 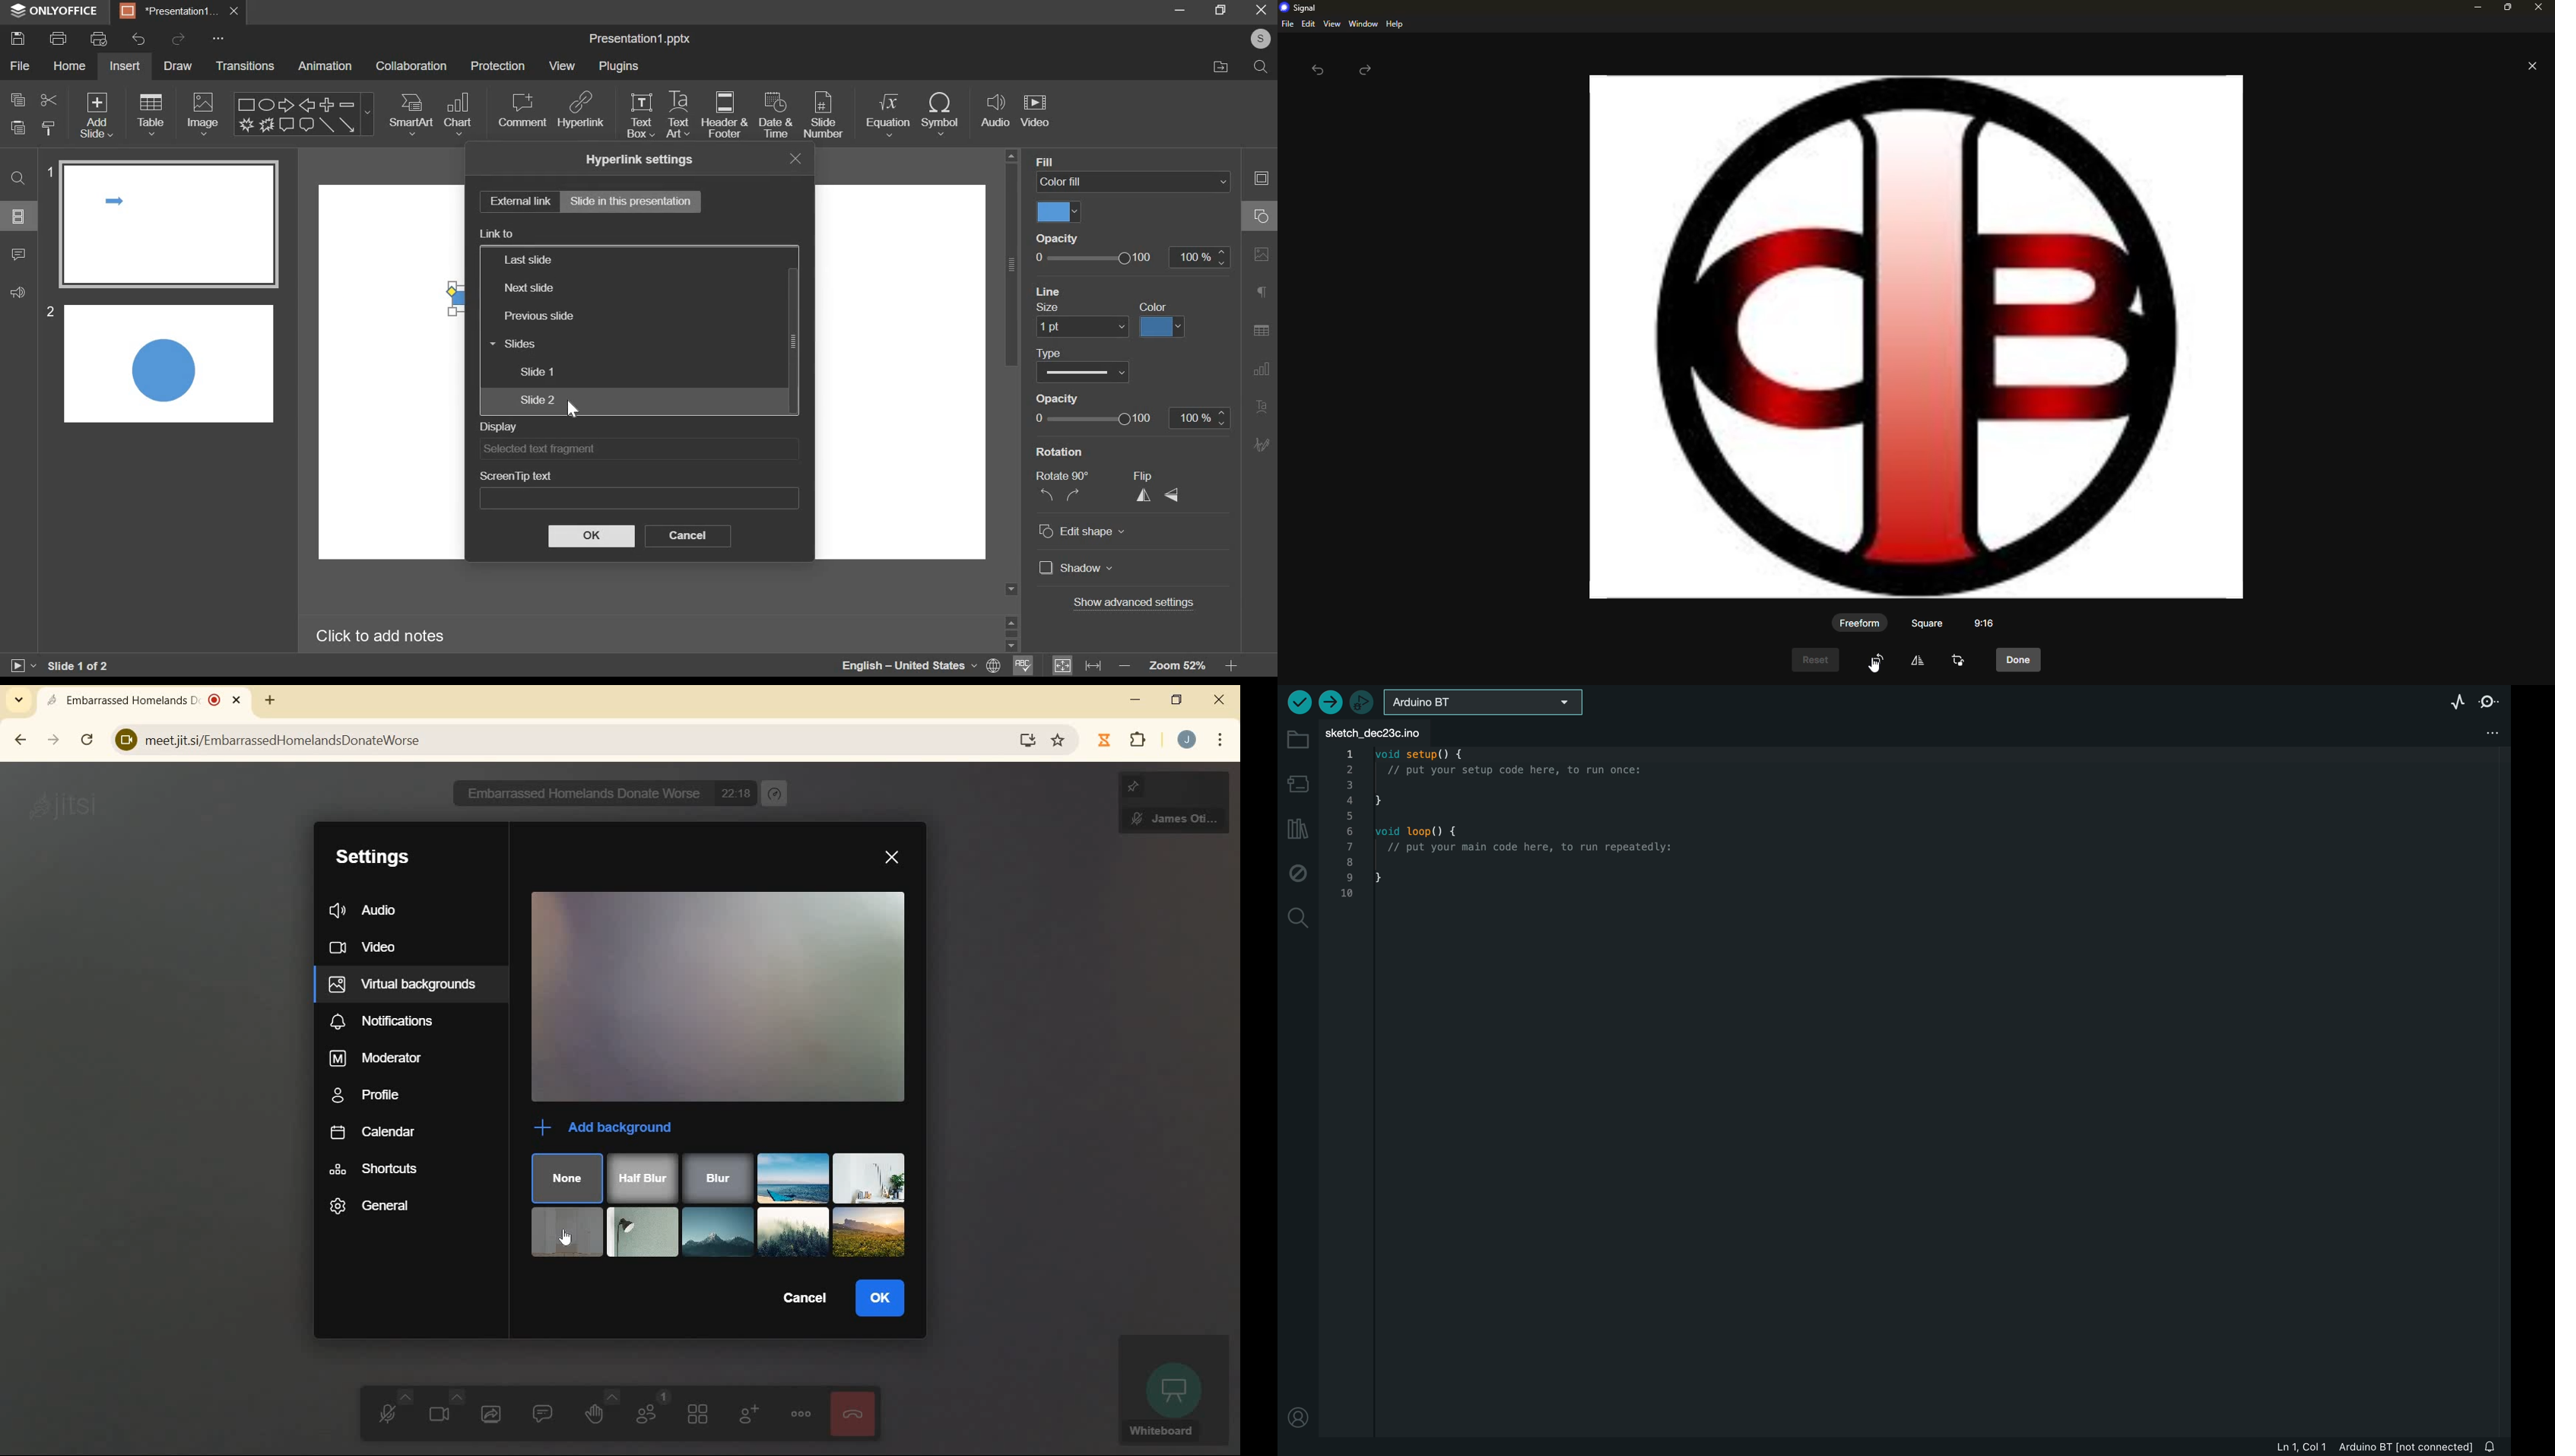 What do you see at coordinates (1062, 476) in the screenshot?
I see `rotate 90` at bounding box center [1062, 476].